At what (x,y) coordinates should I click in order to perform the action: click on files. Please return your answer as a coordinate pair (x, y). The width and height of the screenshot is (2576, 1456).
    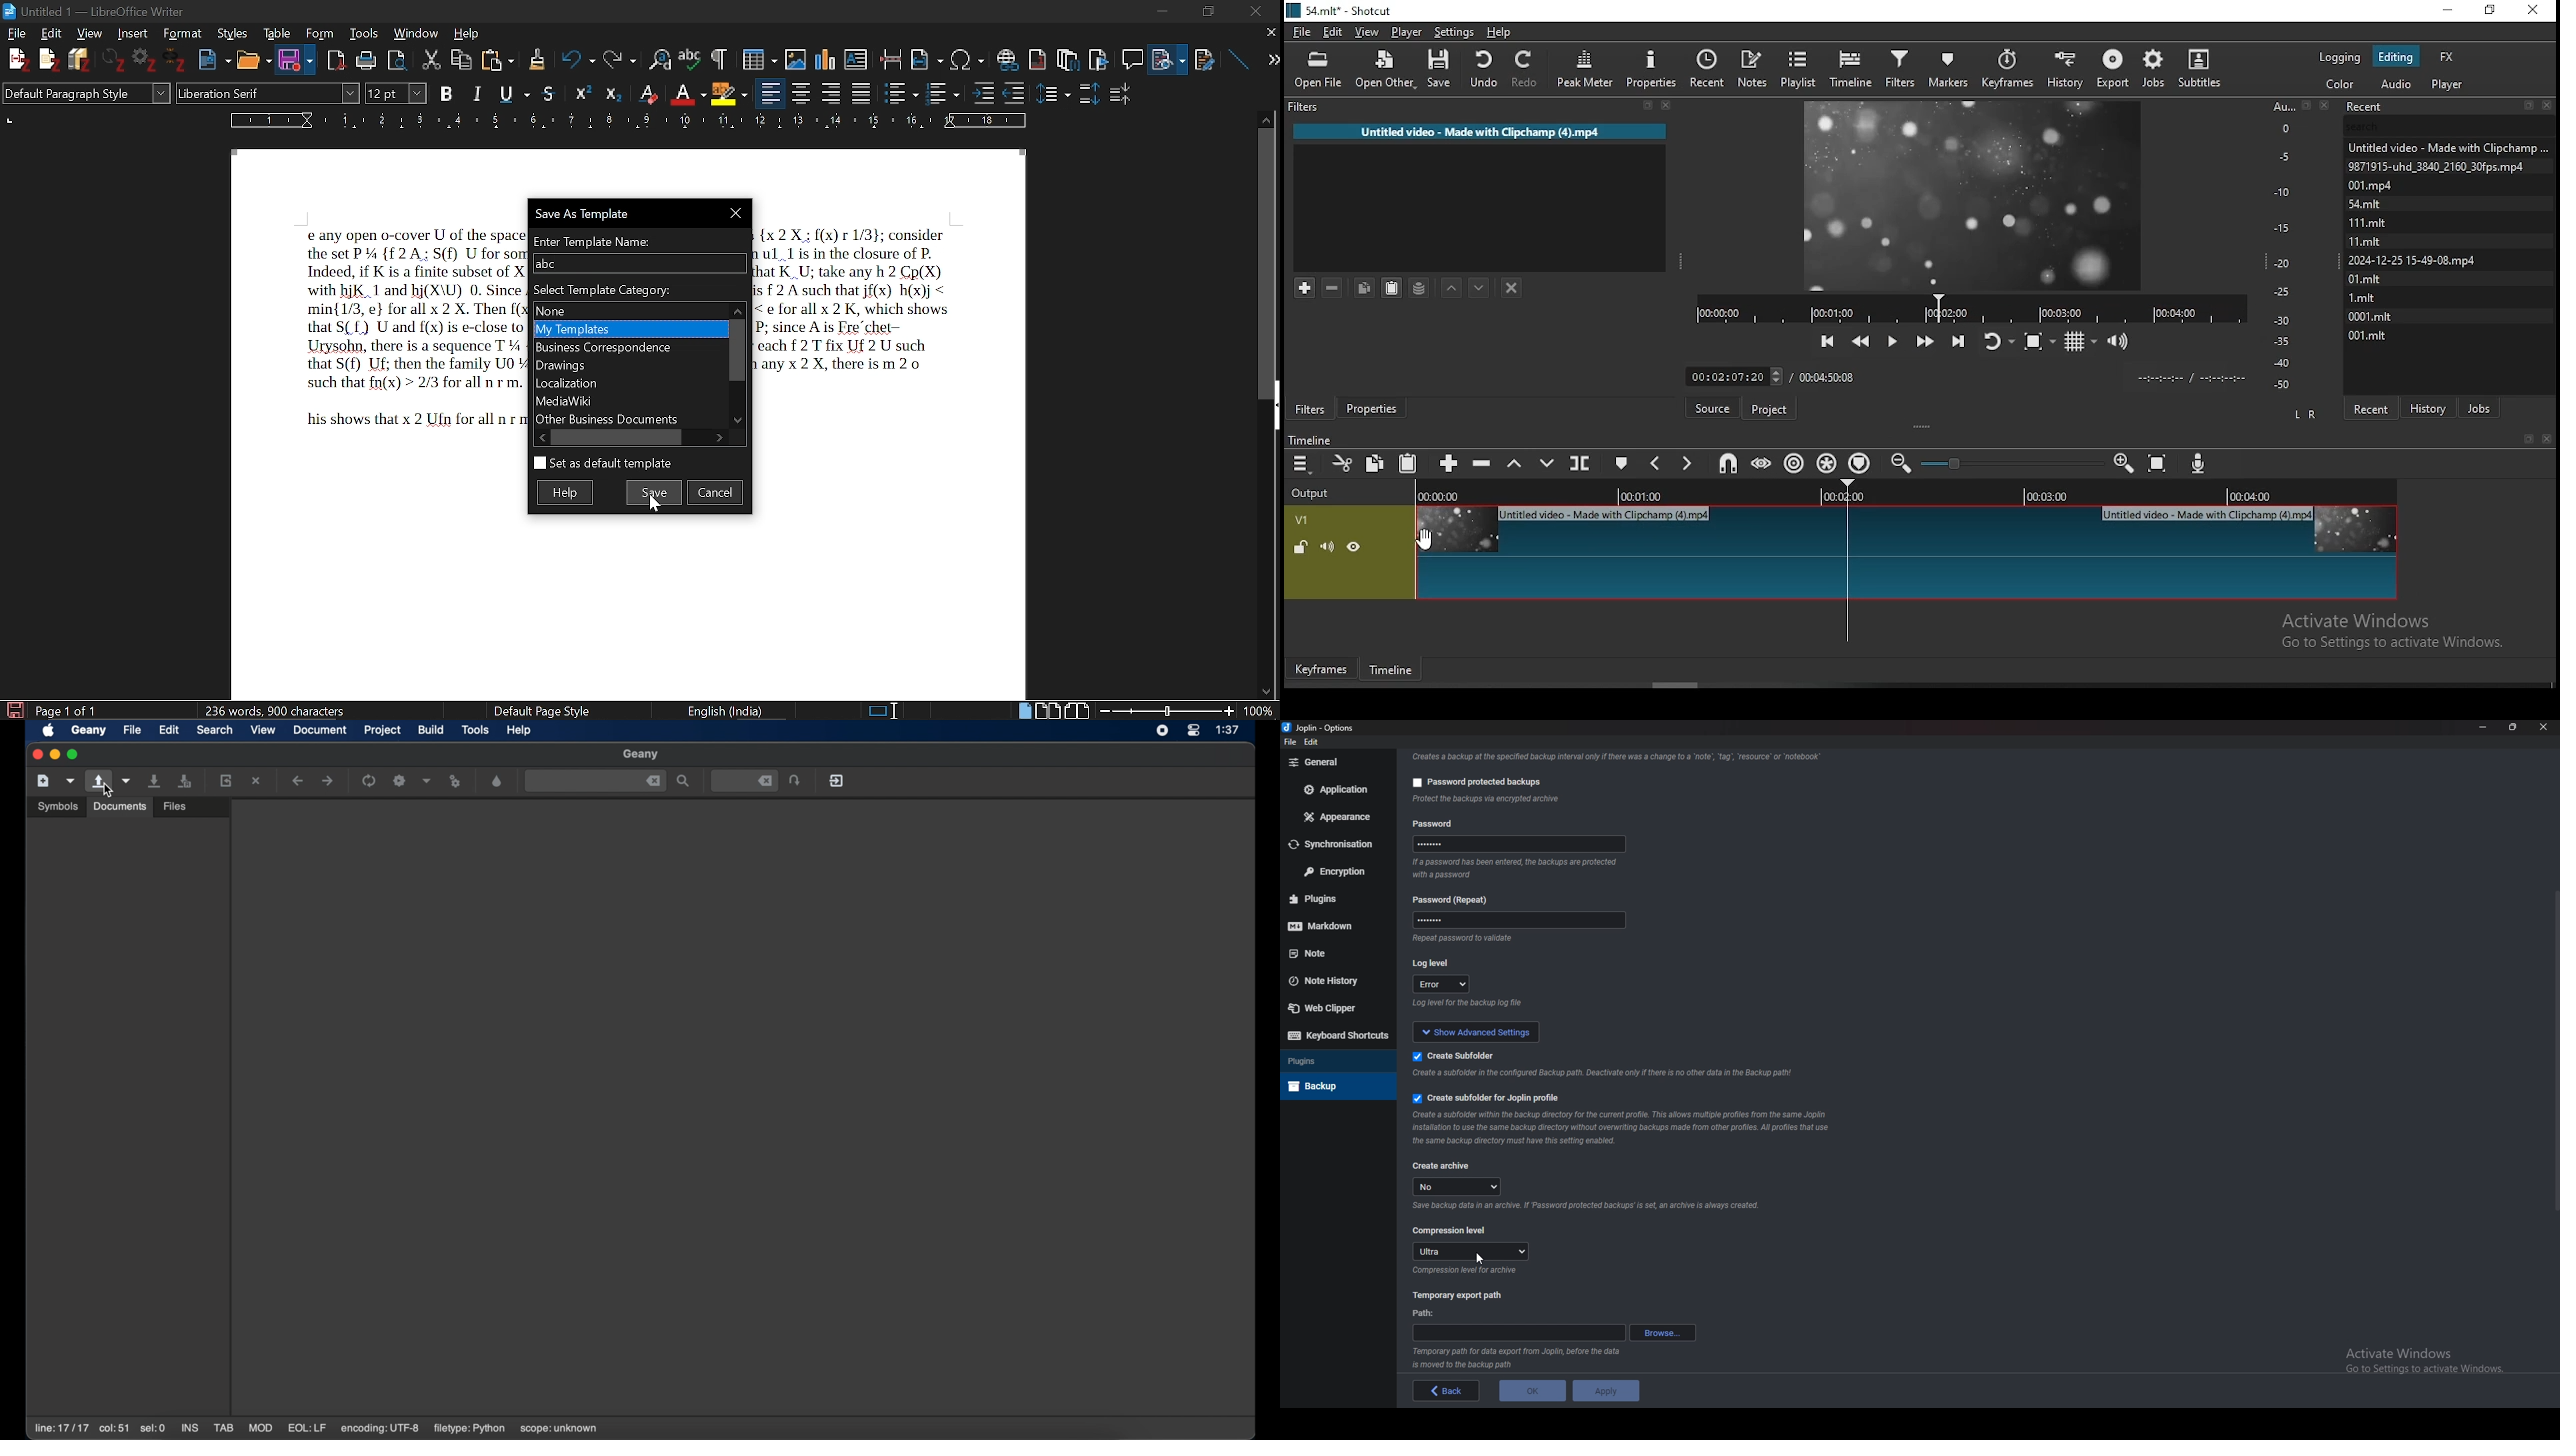
    Looking at the image, I should click on (2369, 317).